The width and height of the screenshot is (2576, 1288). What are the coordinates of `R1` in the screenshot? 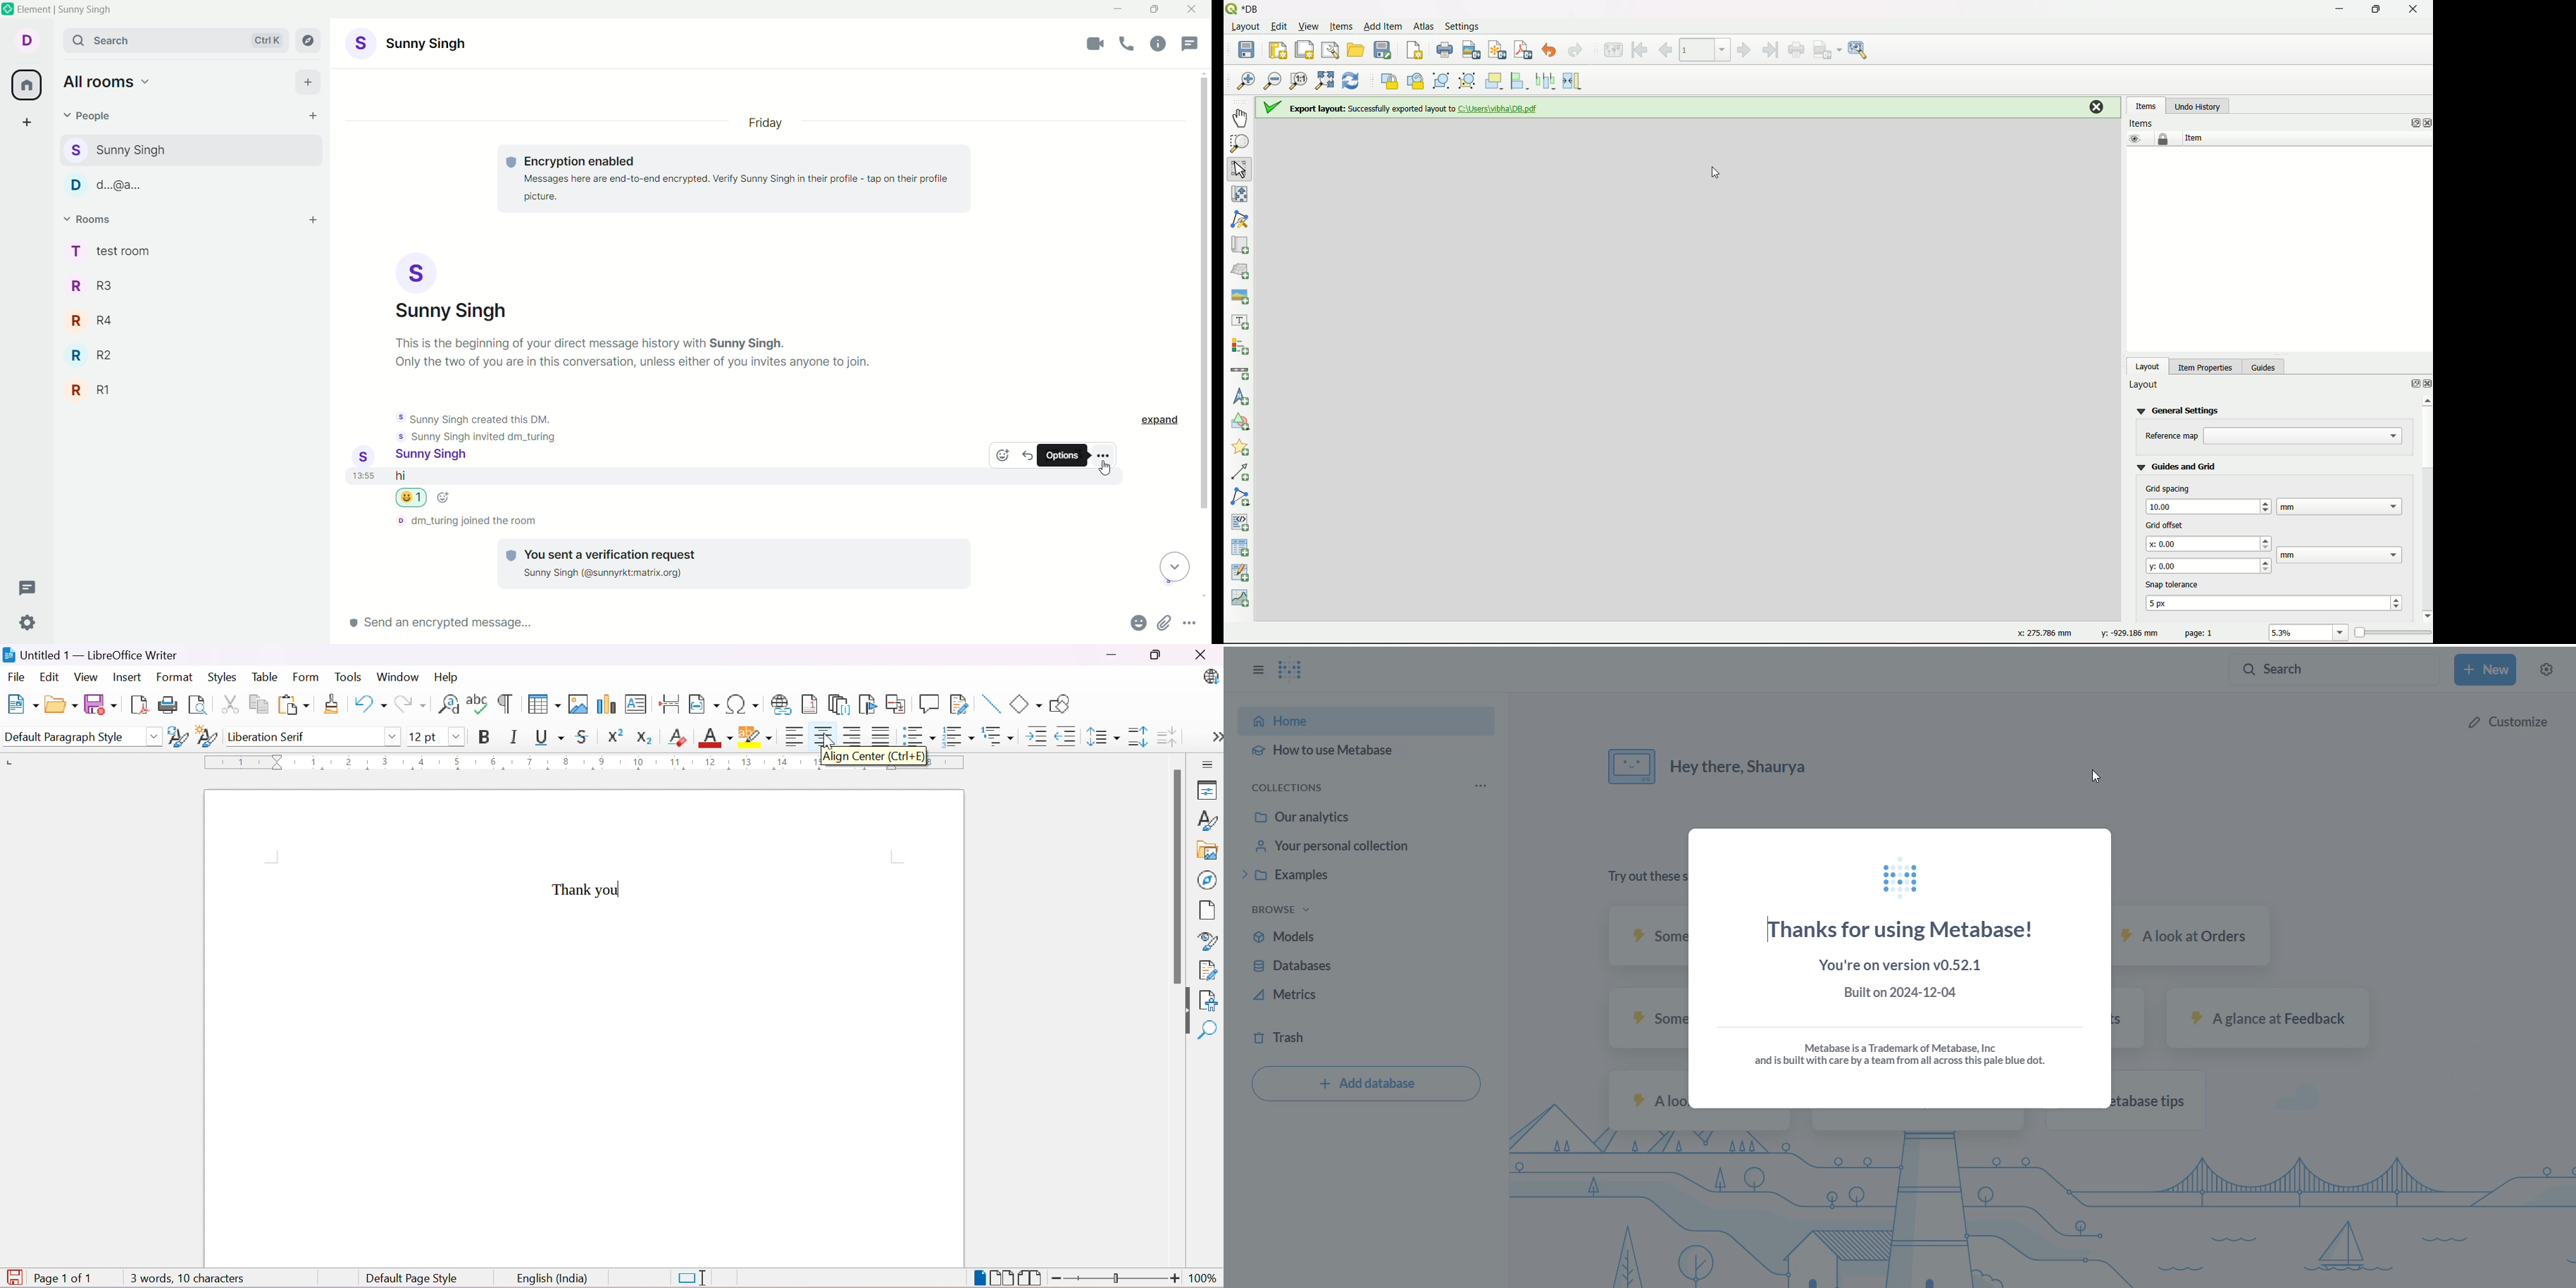 It's located at (104, 391).